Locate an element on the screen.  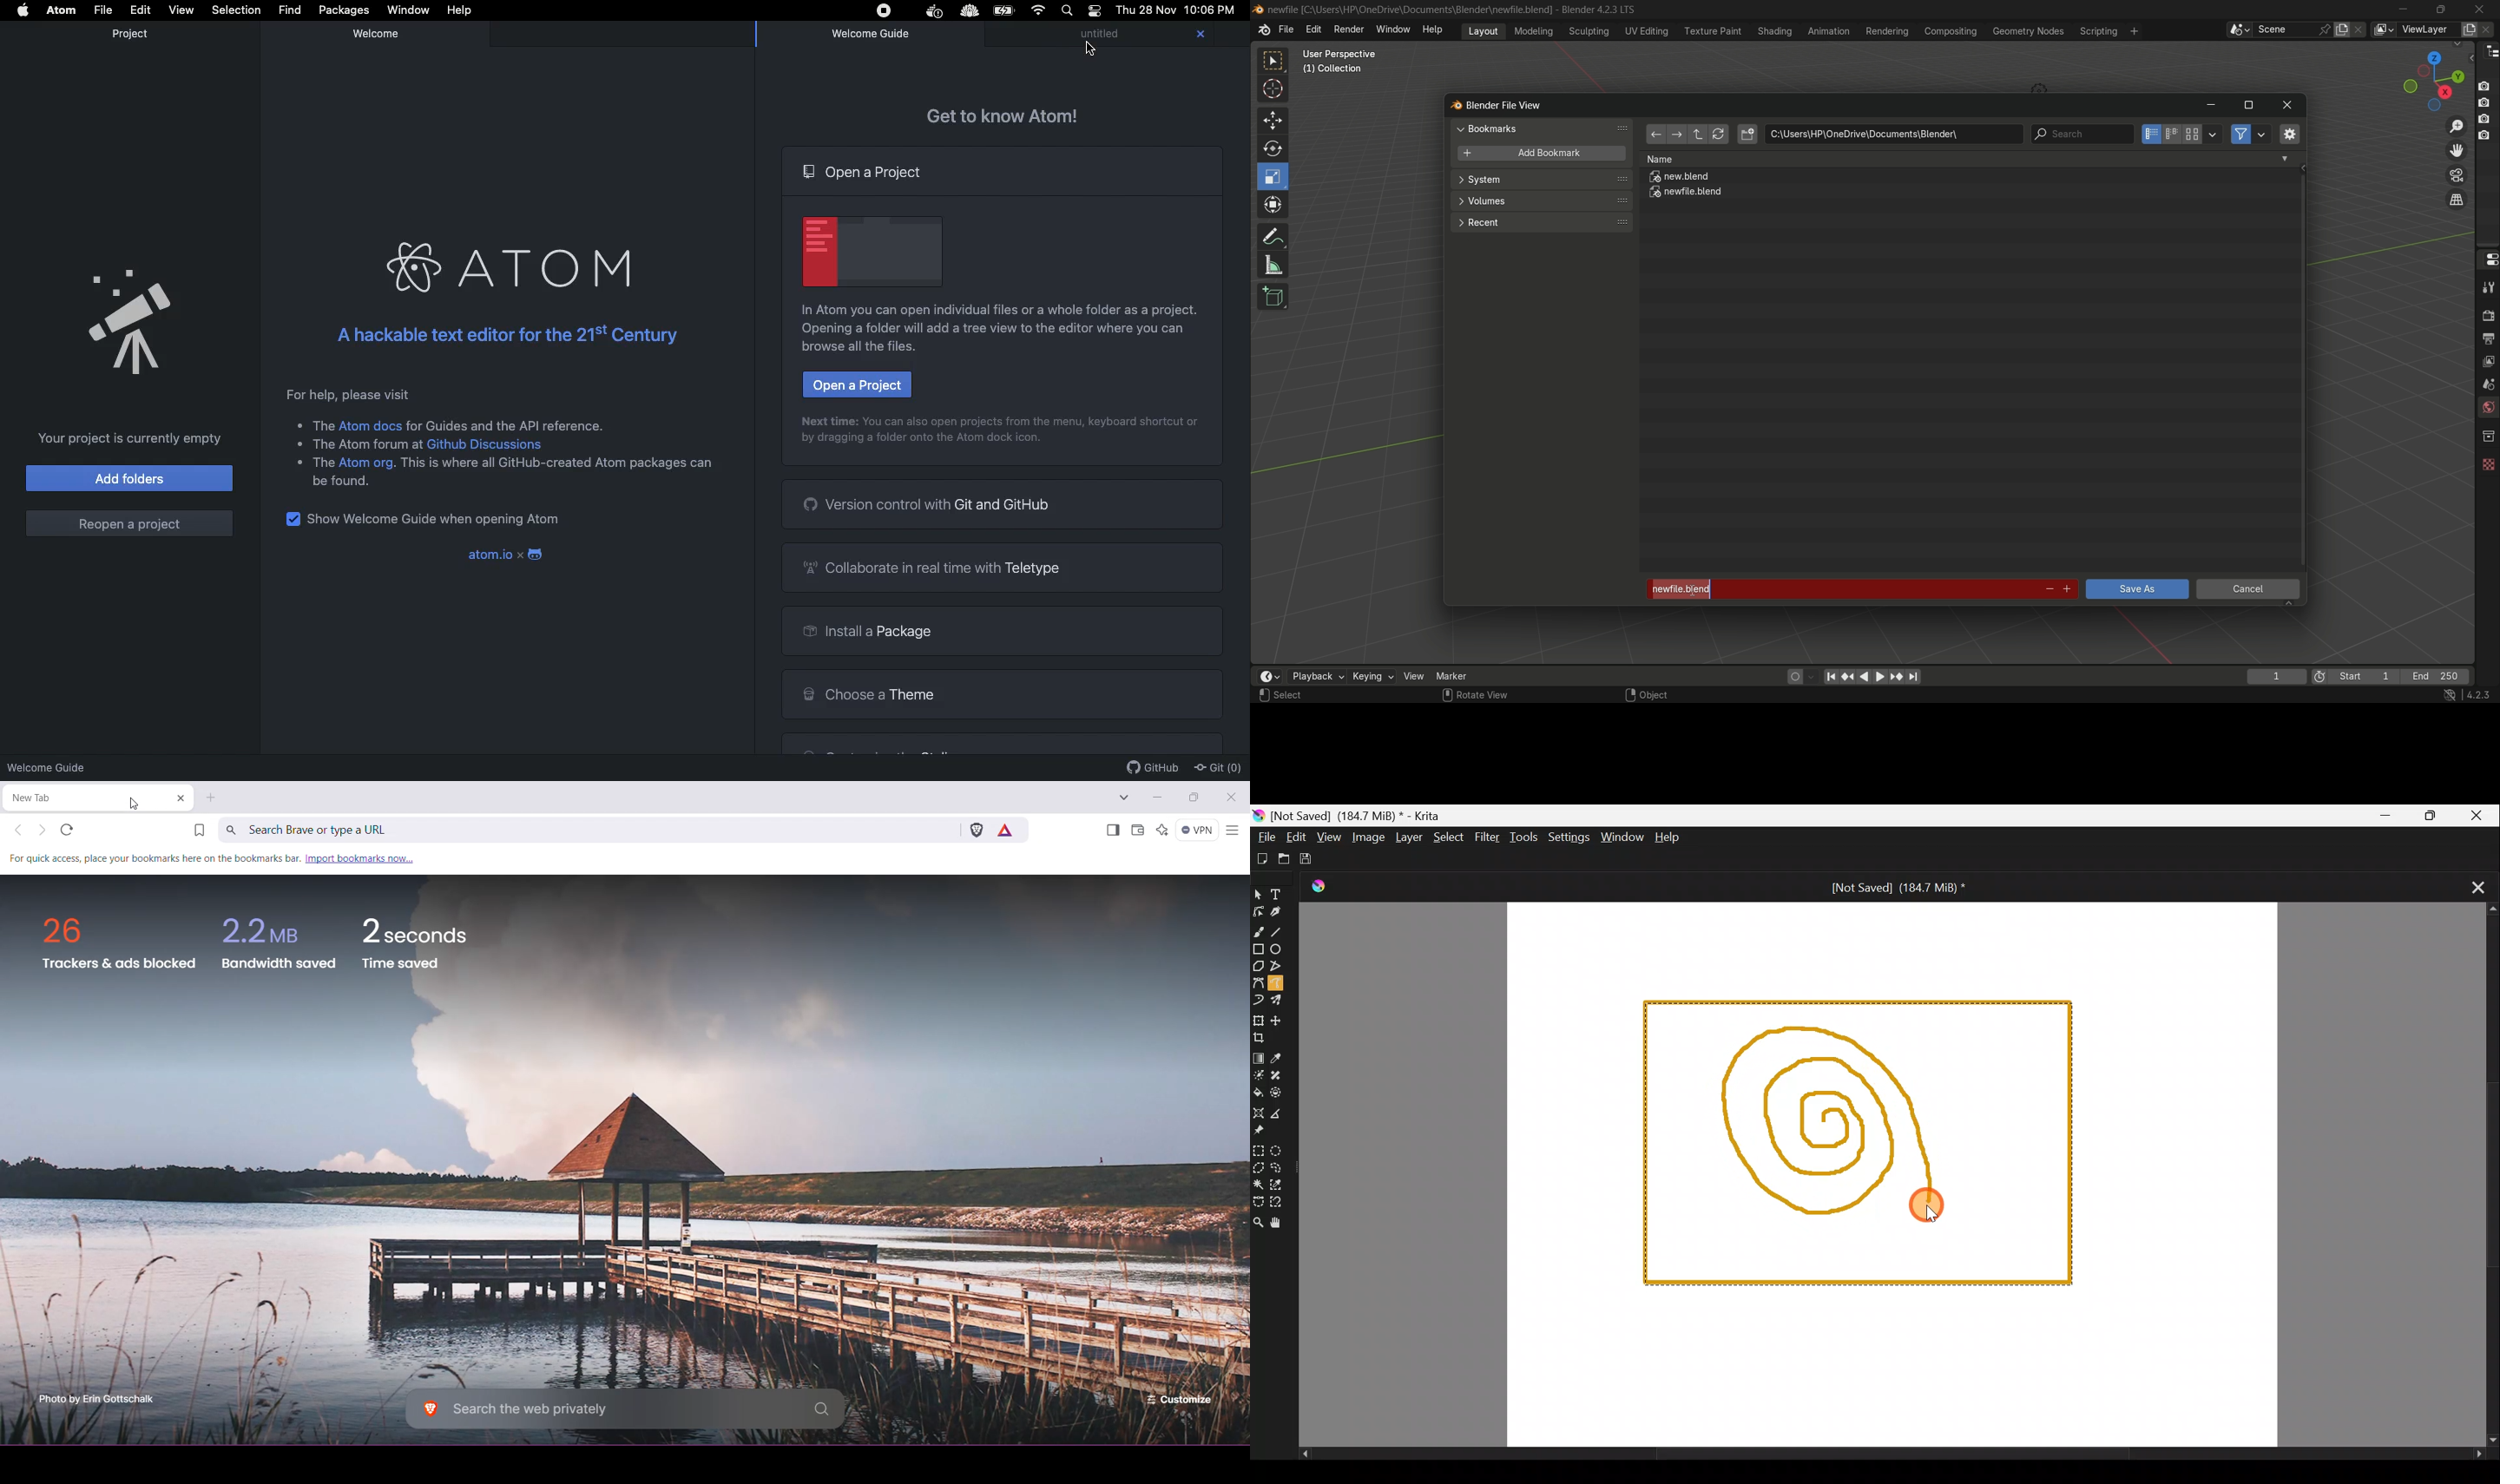
add workspace is located at coordinates (2133, 31).